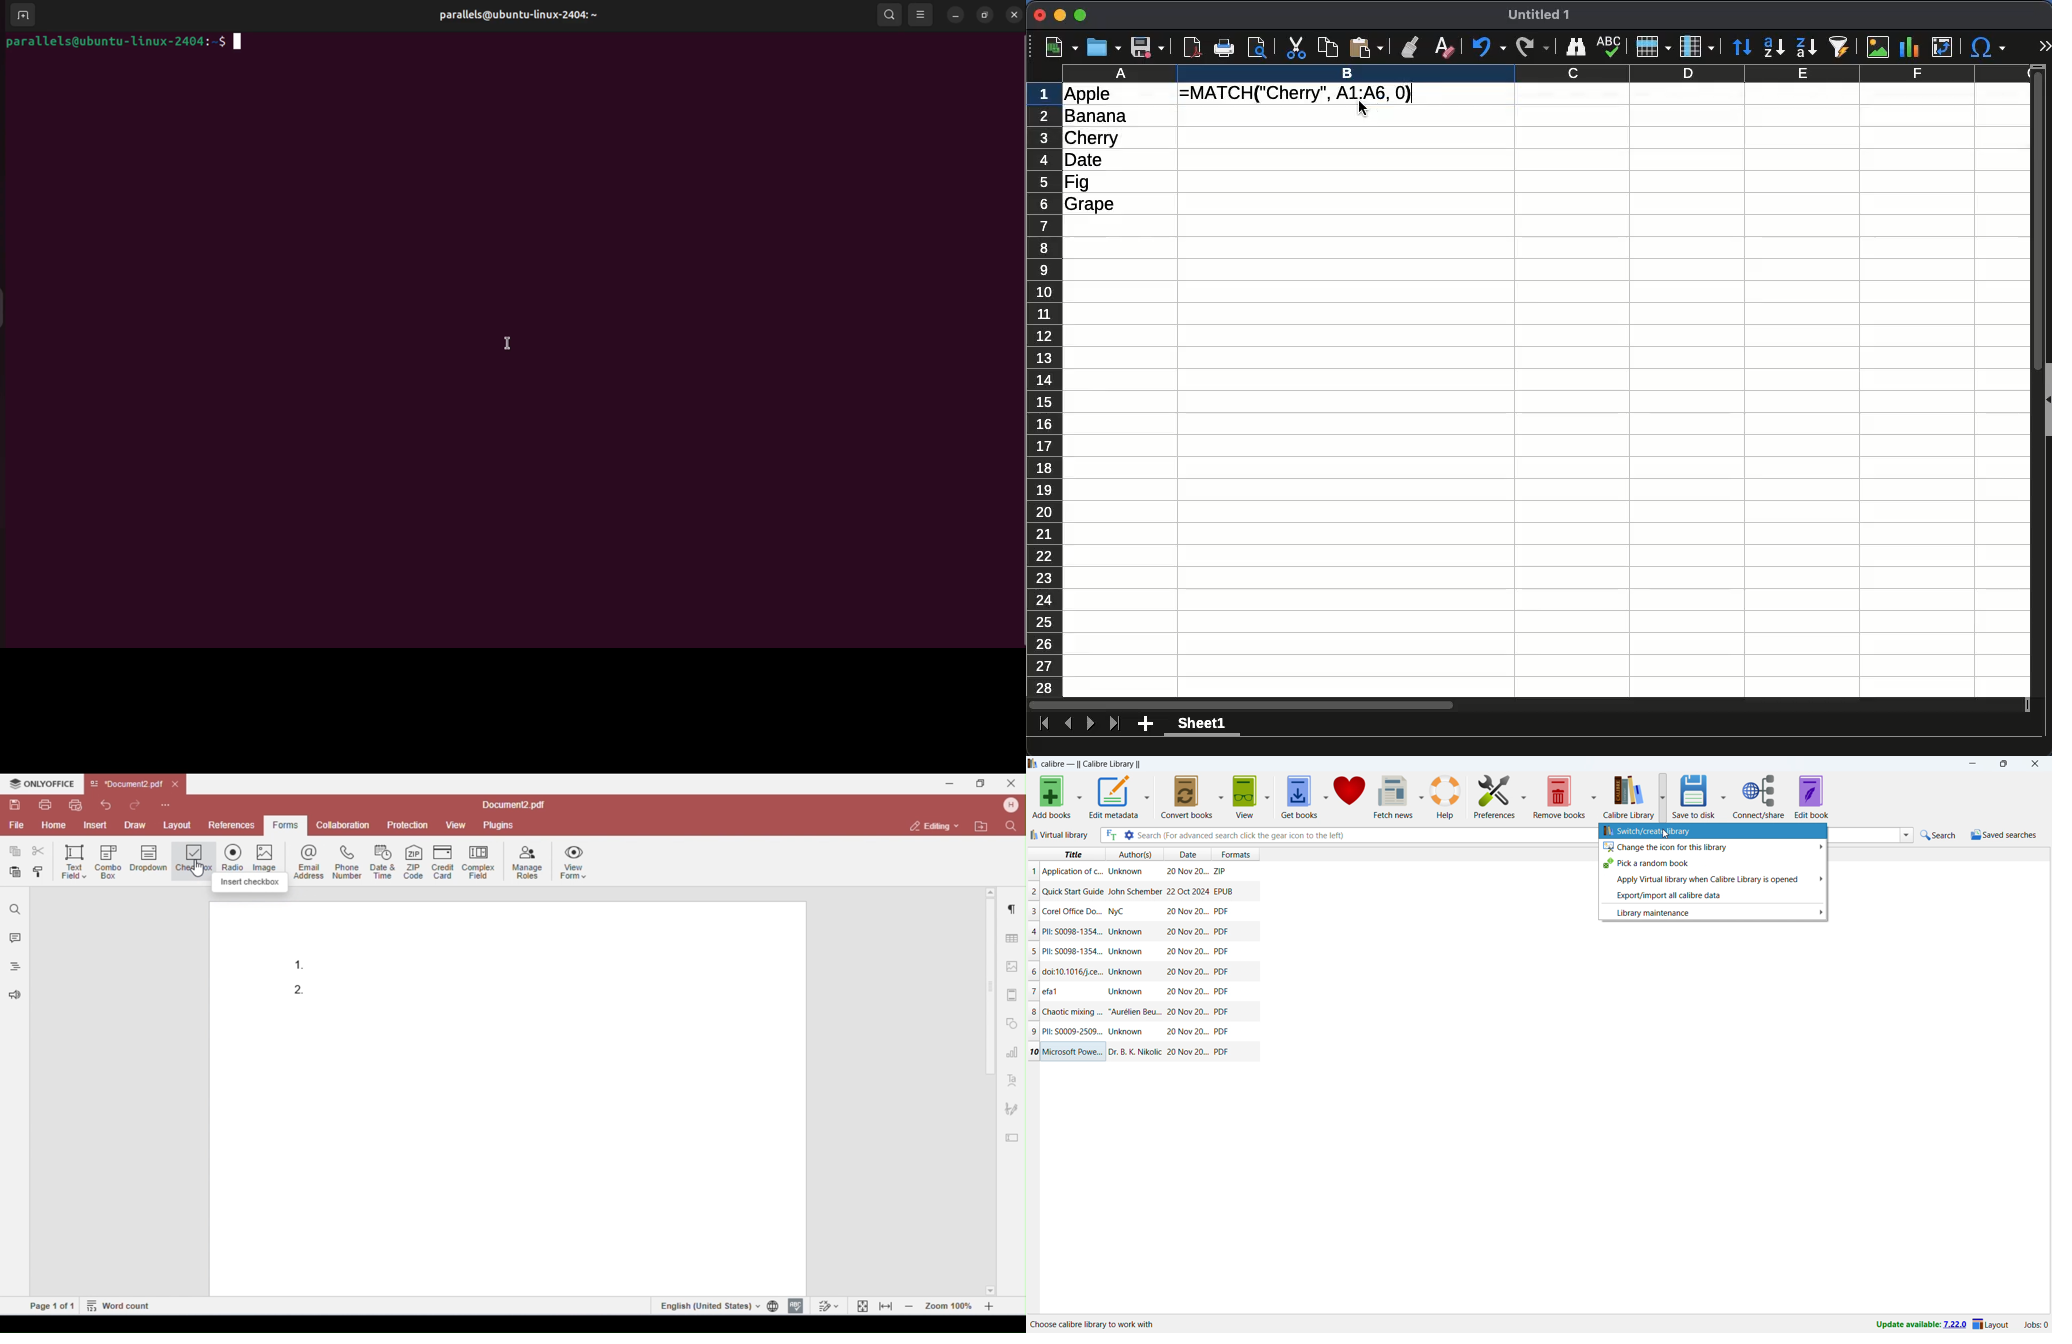 This screenshot has width=2072, height=1344. Describe the element at coordinates (1547, 73) in the screenshot. I see `column` at that location.